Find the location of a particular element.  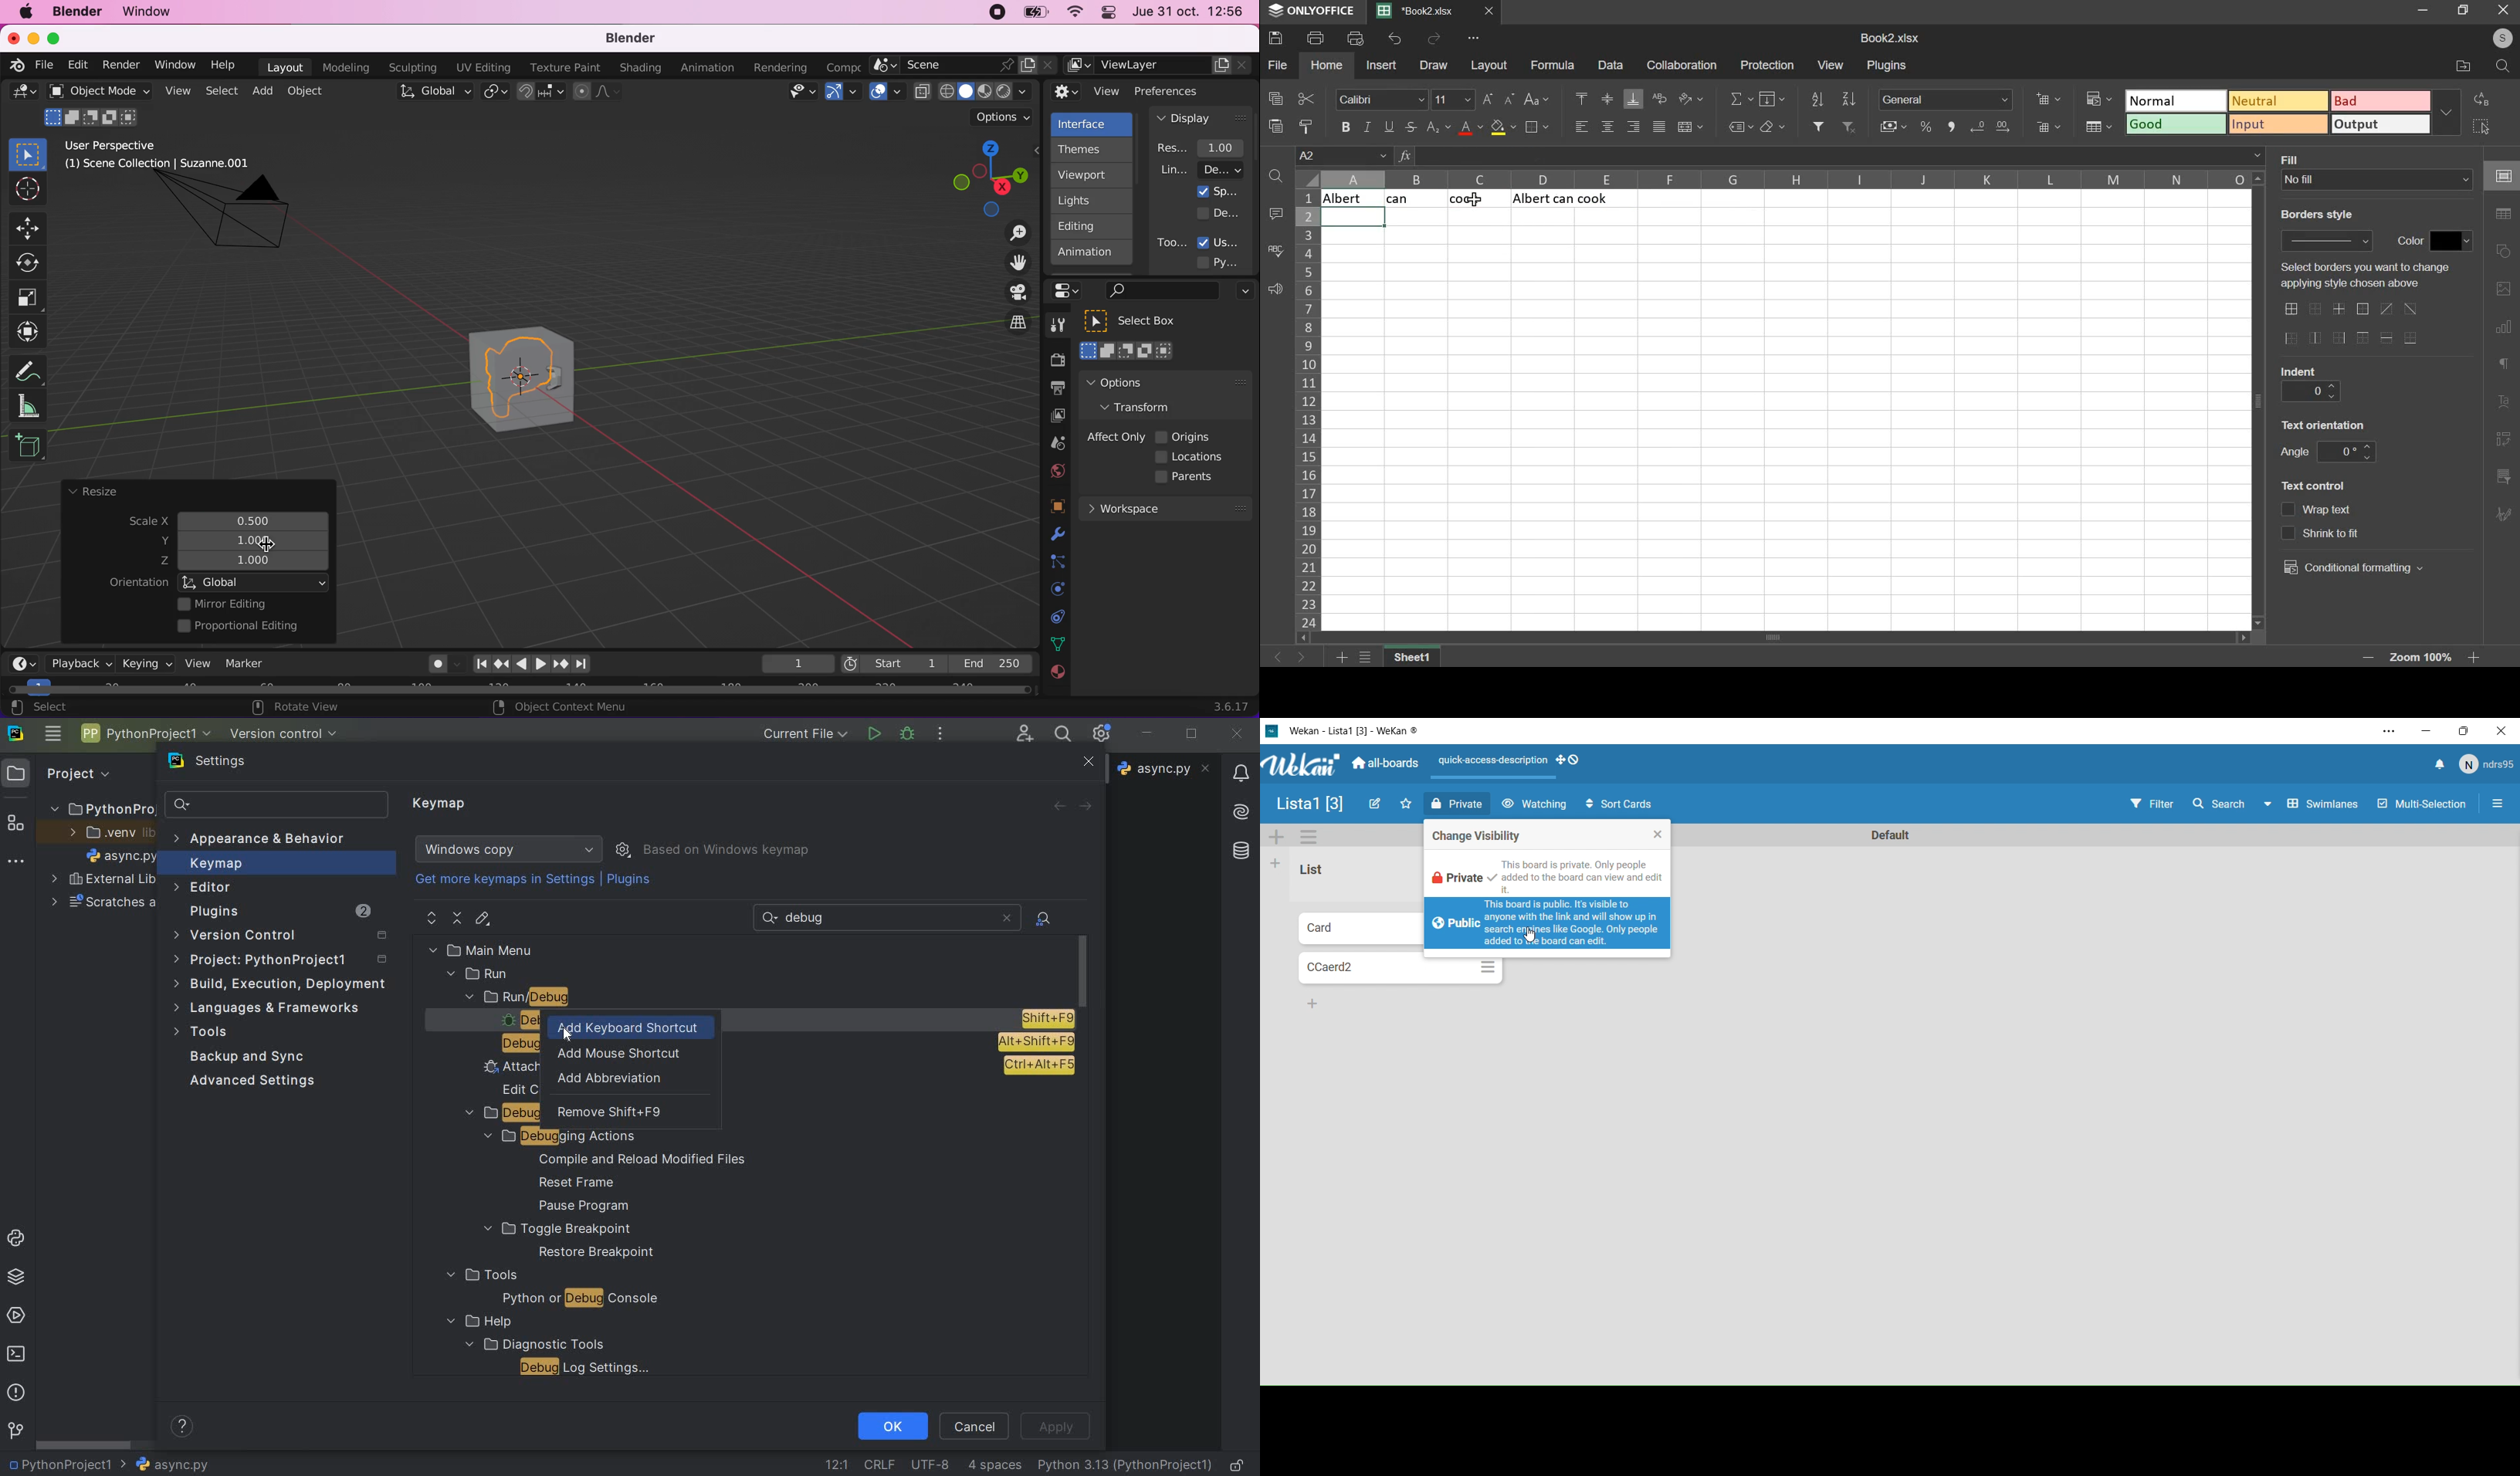

=textjoin(" ", A1, B1, C1) is located at coordinates (1841, 156).